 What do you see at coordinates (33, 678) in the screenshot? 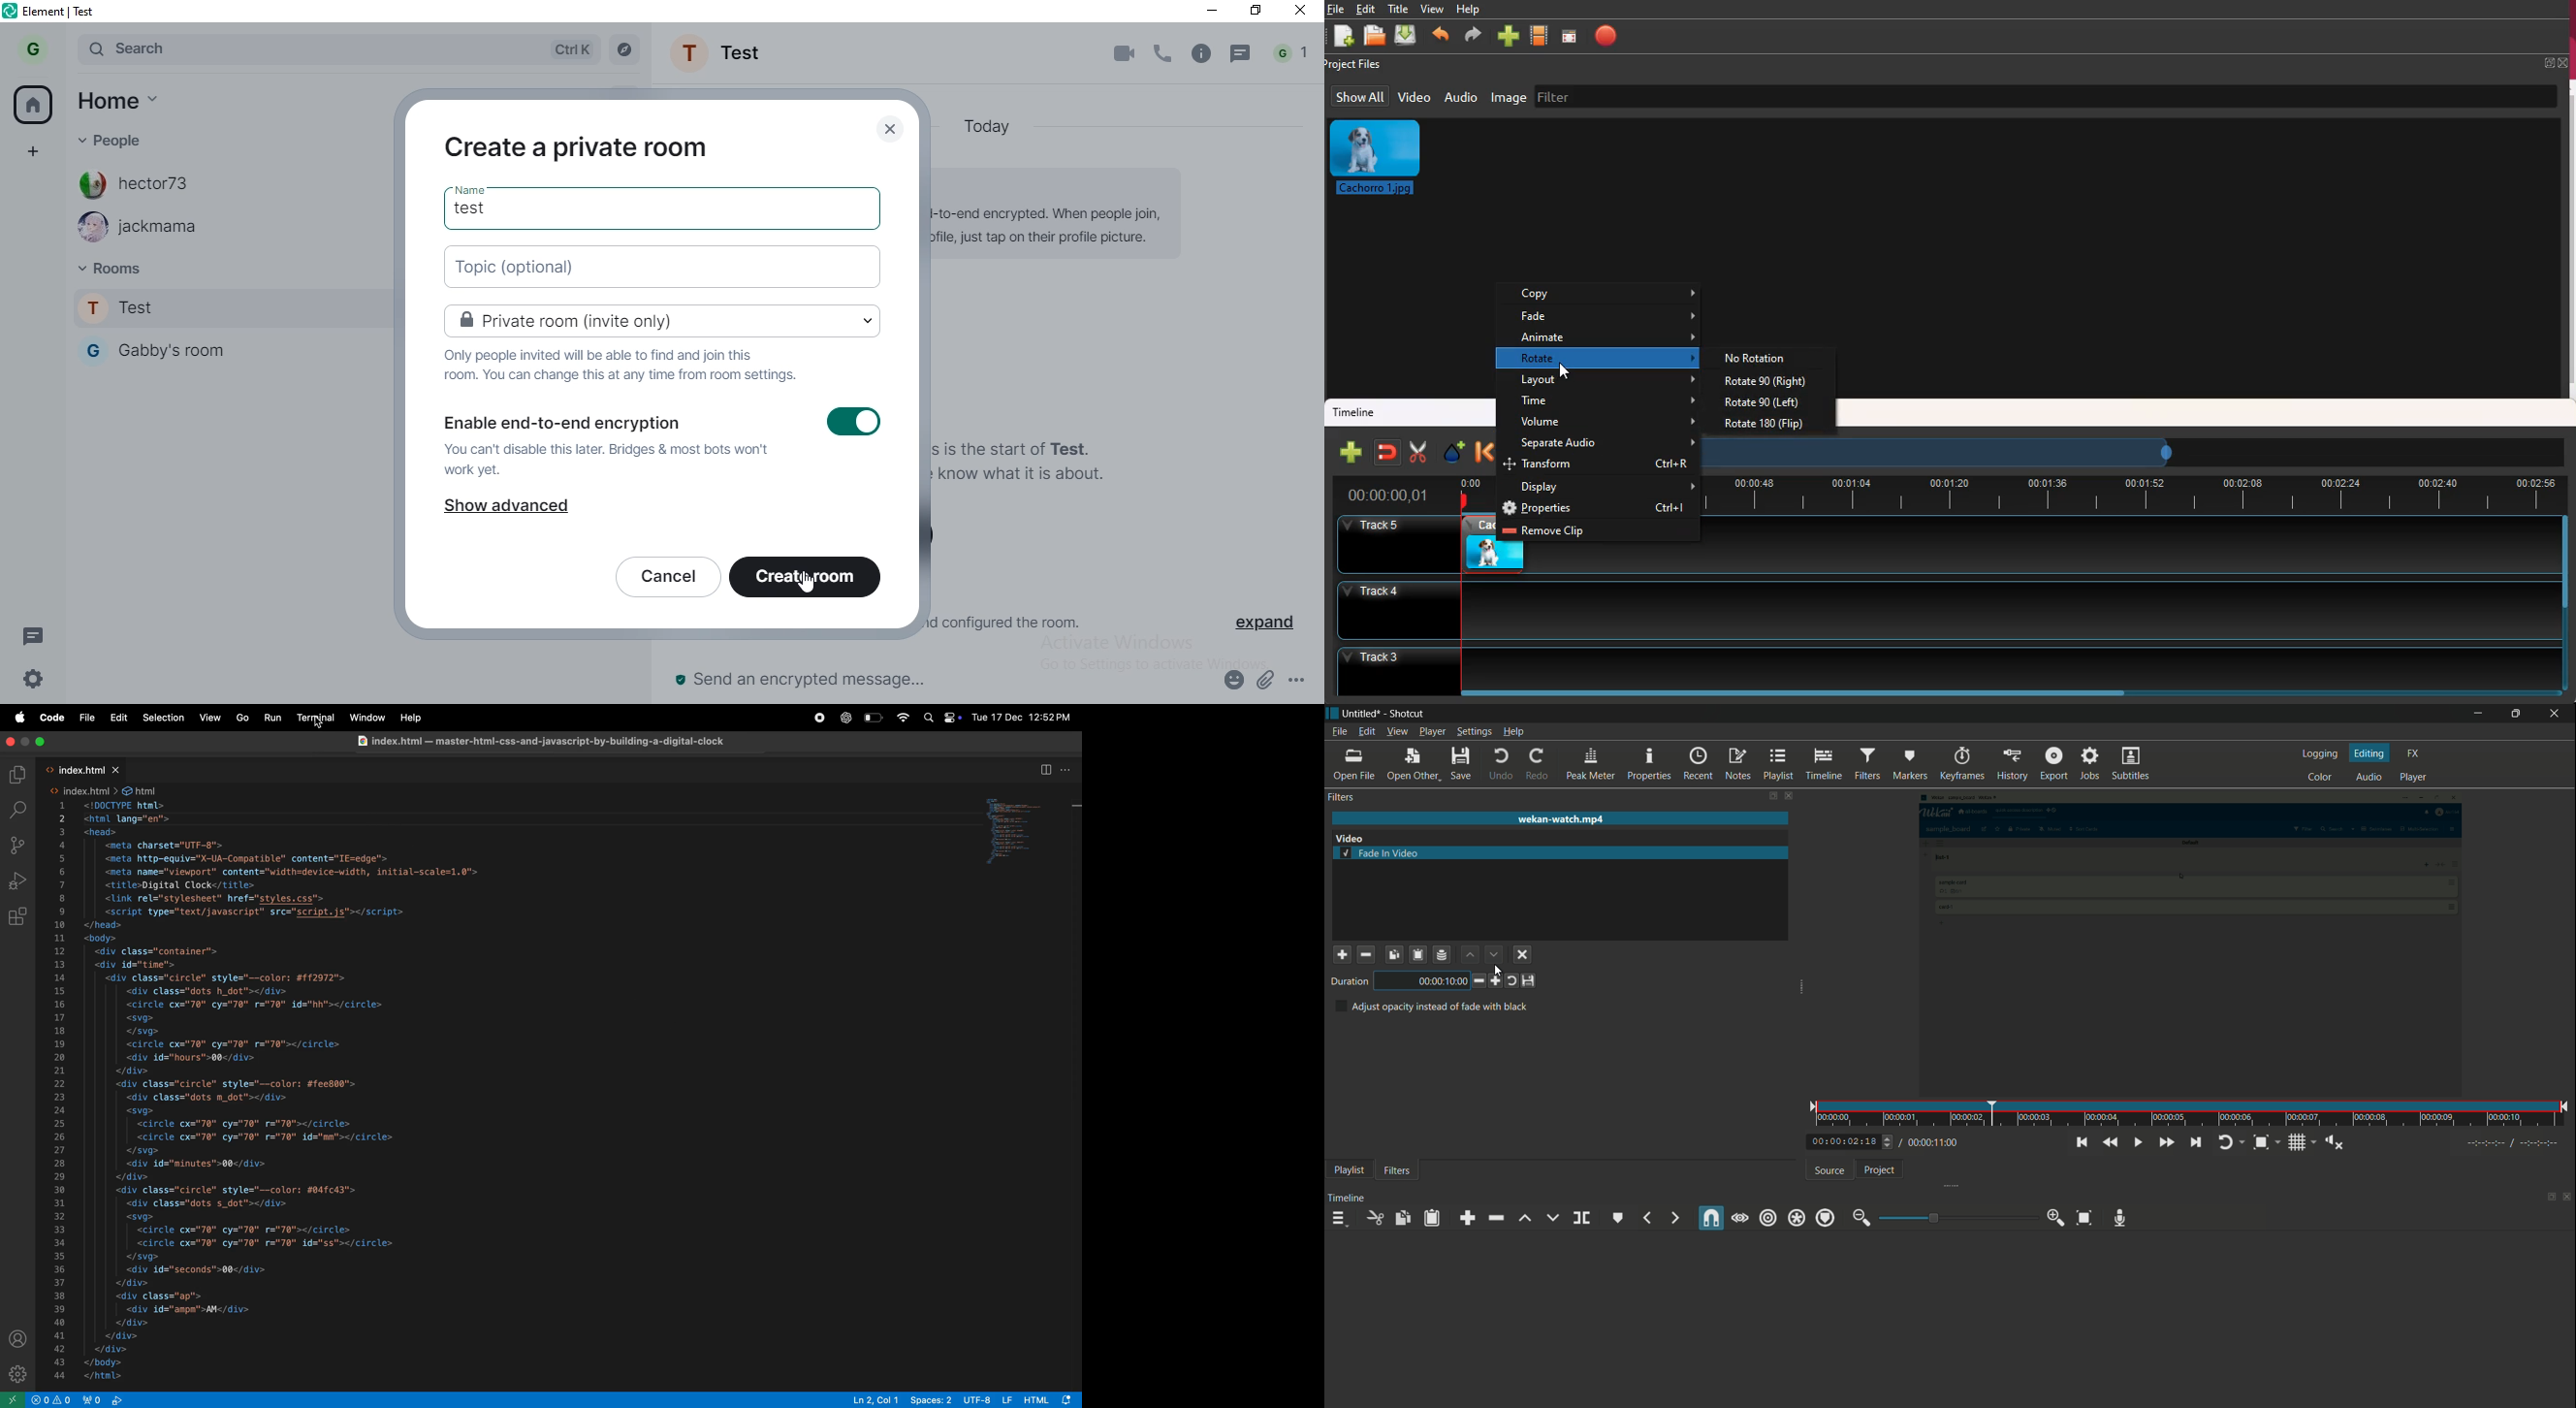
I see `settings` at bounding box center [33, 678].